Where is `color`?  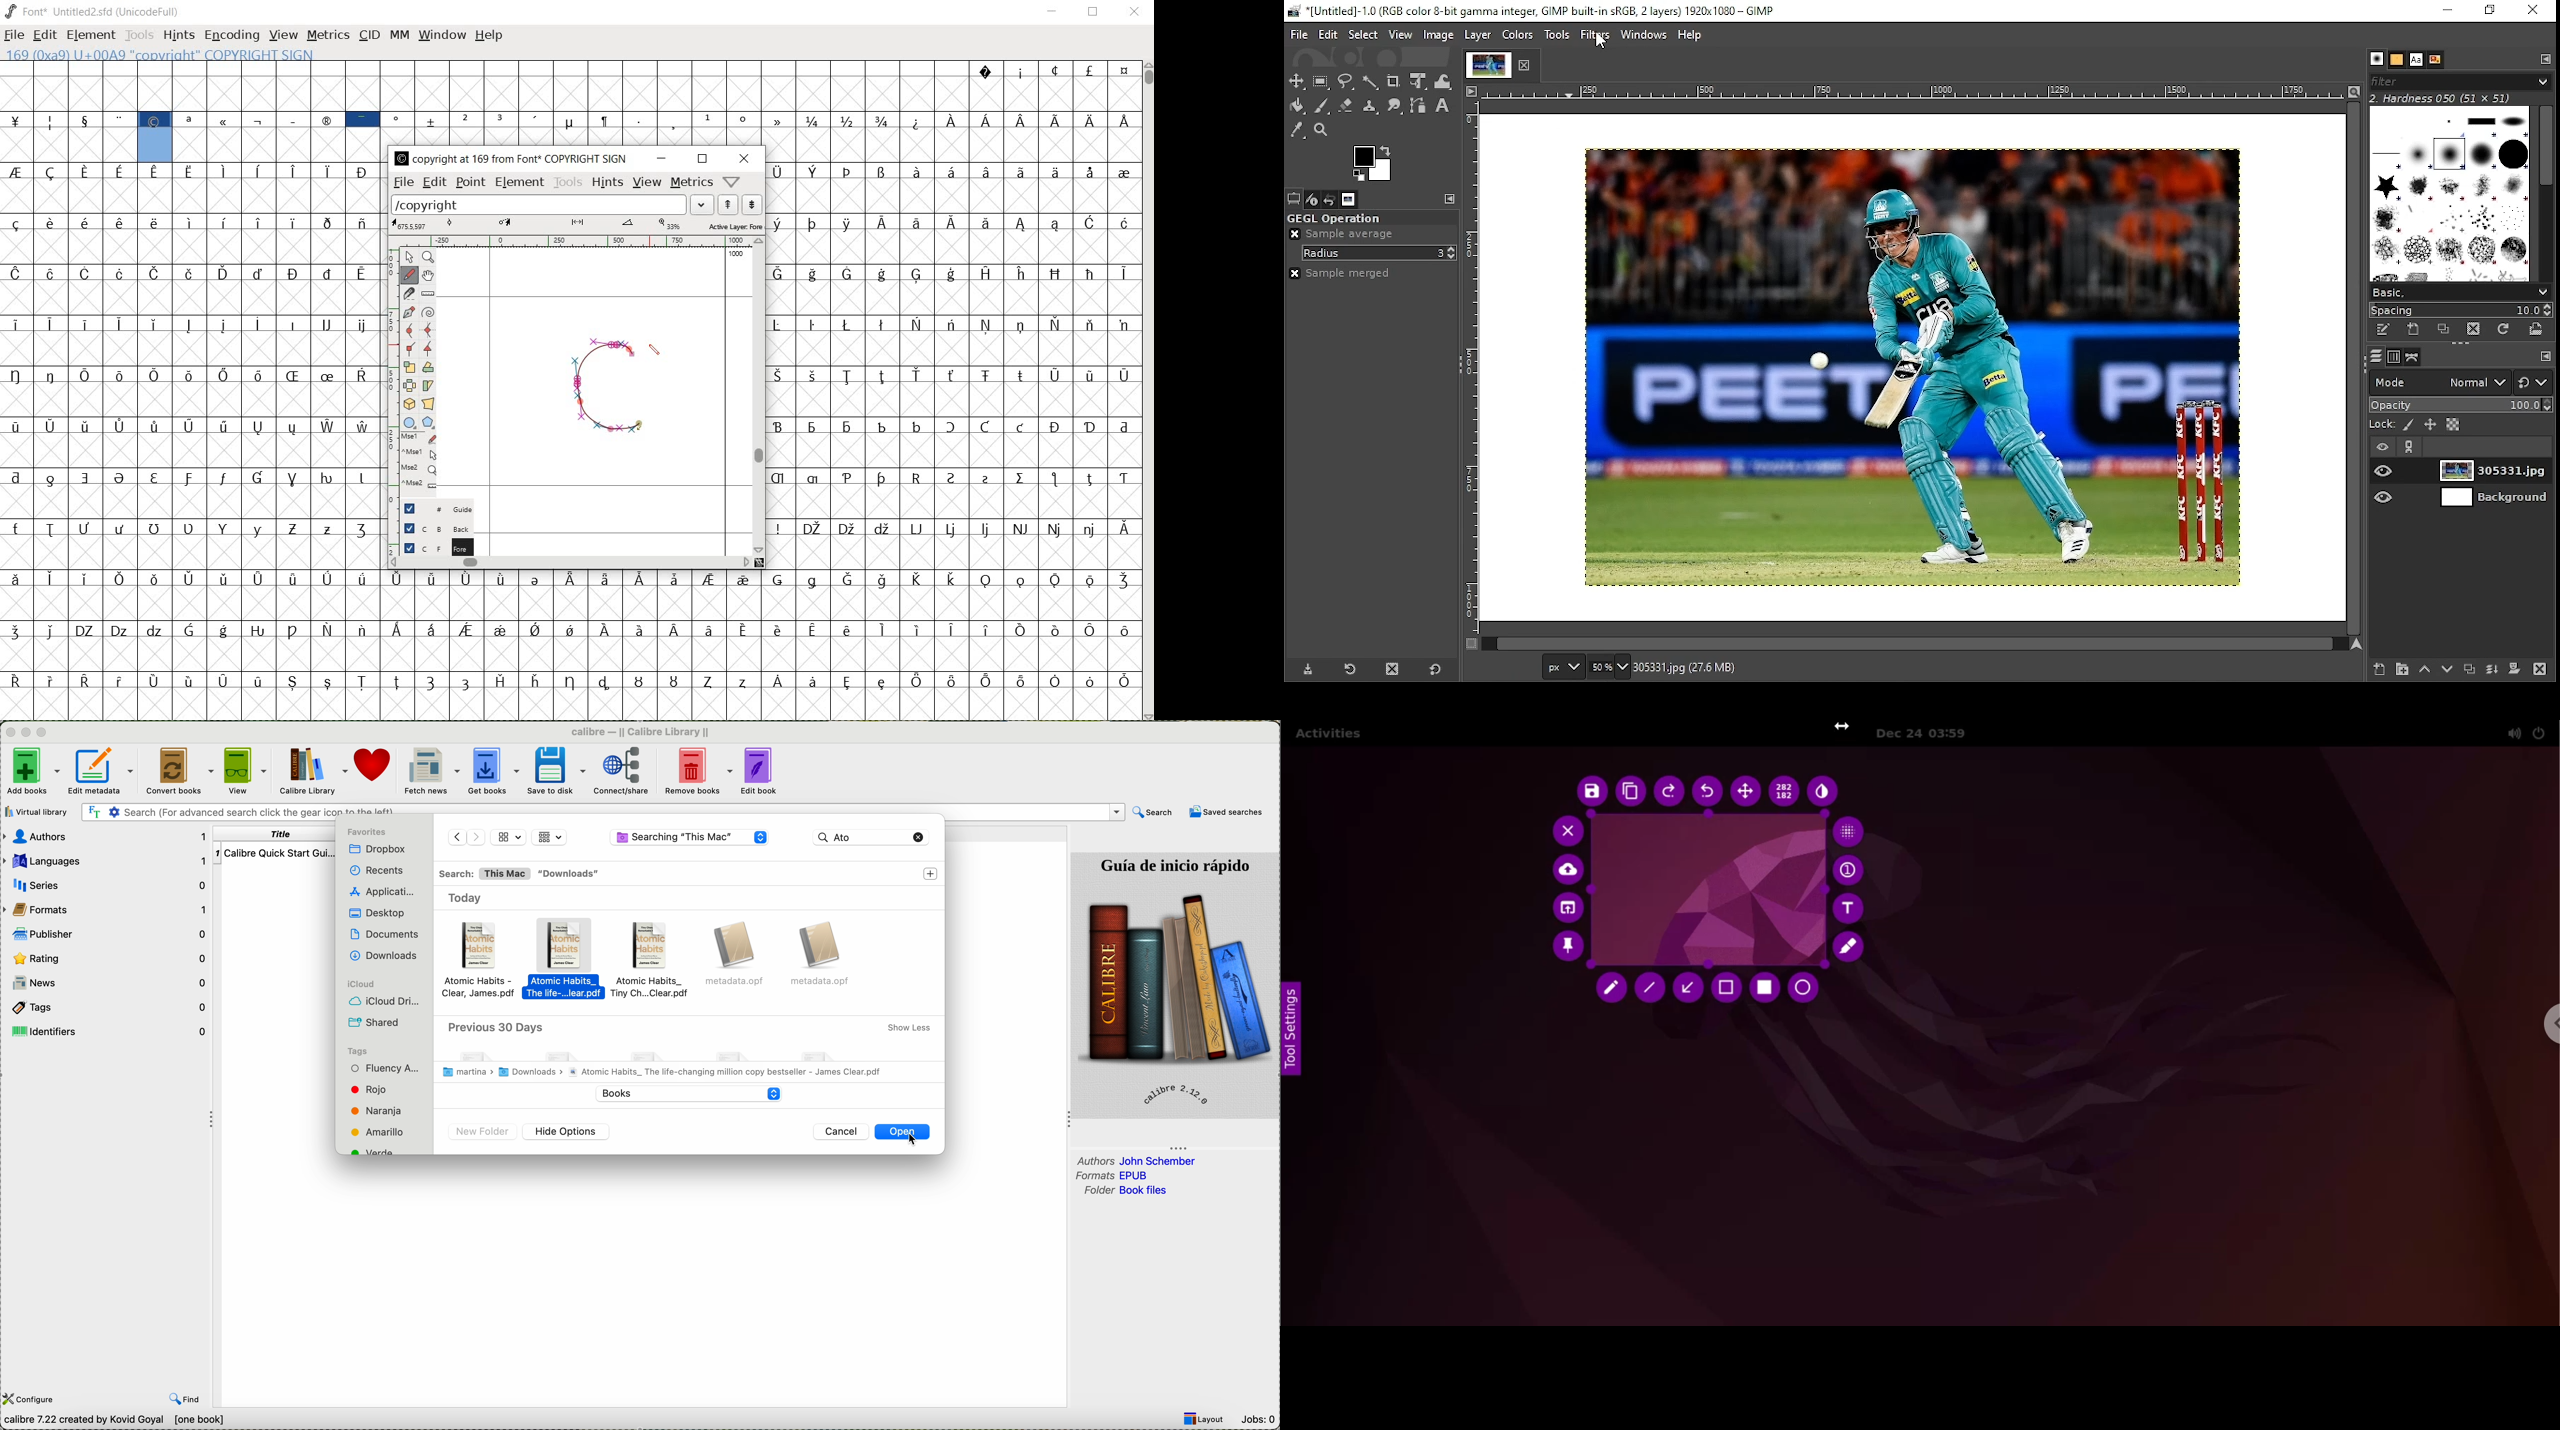 color is located at coordinates (1372, 164).